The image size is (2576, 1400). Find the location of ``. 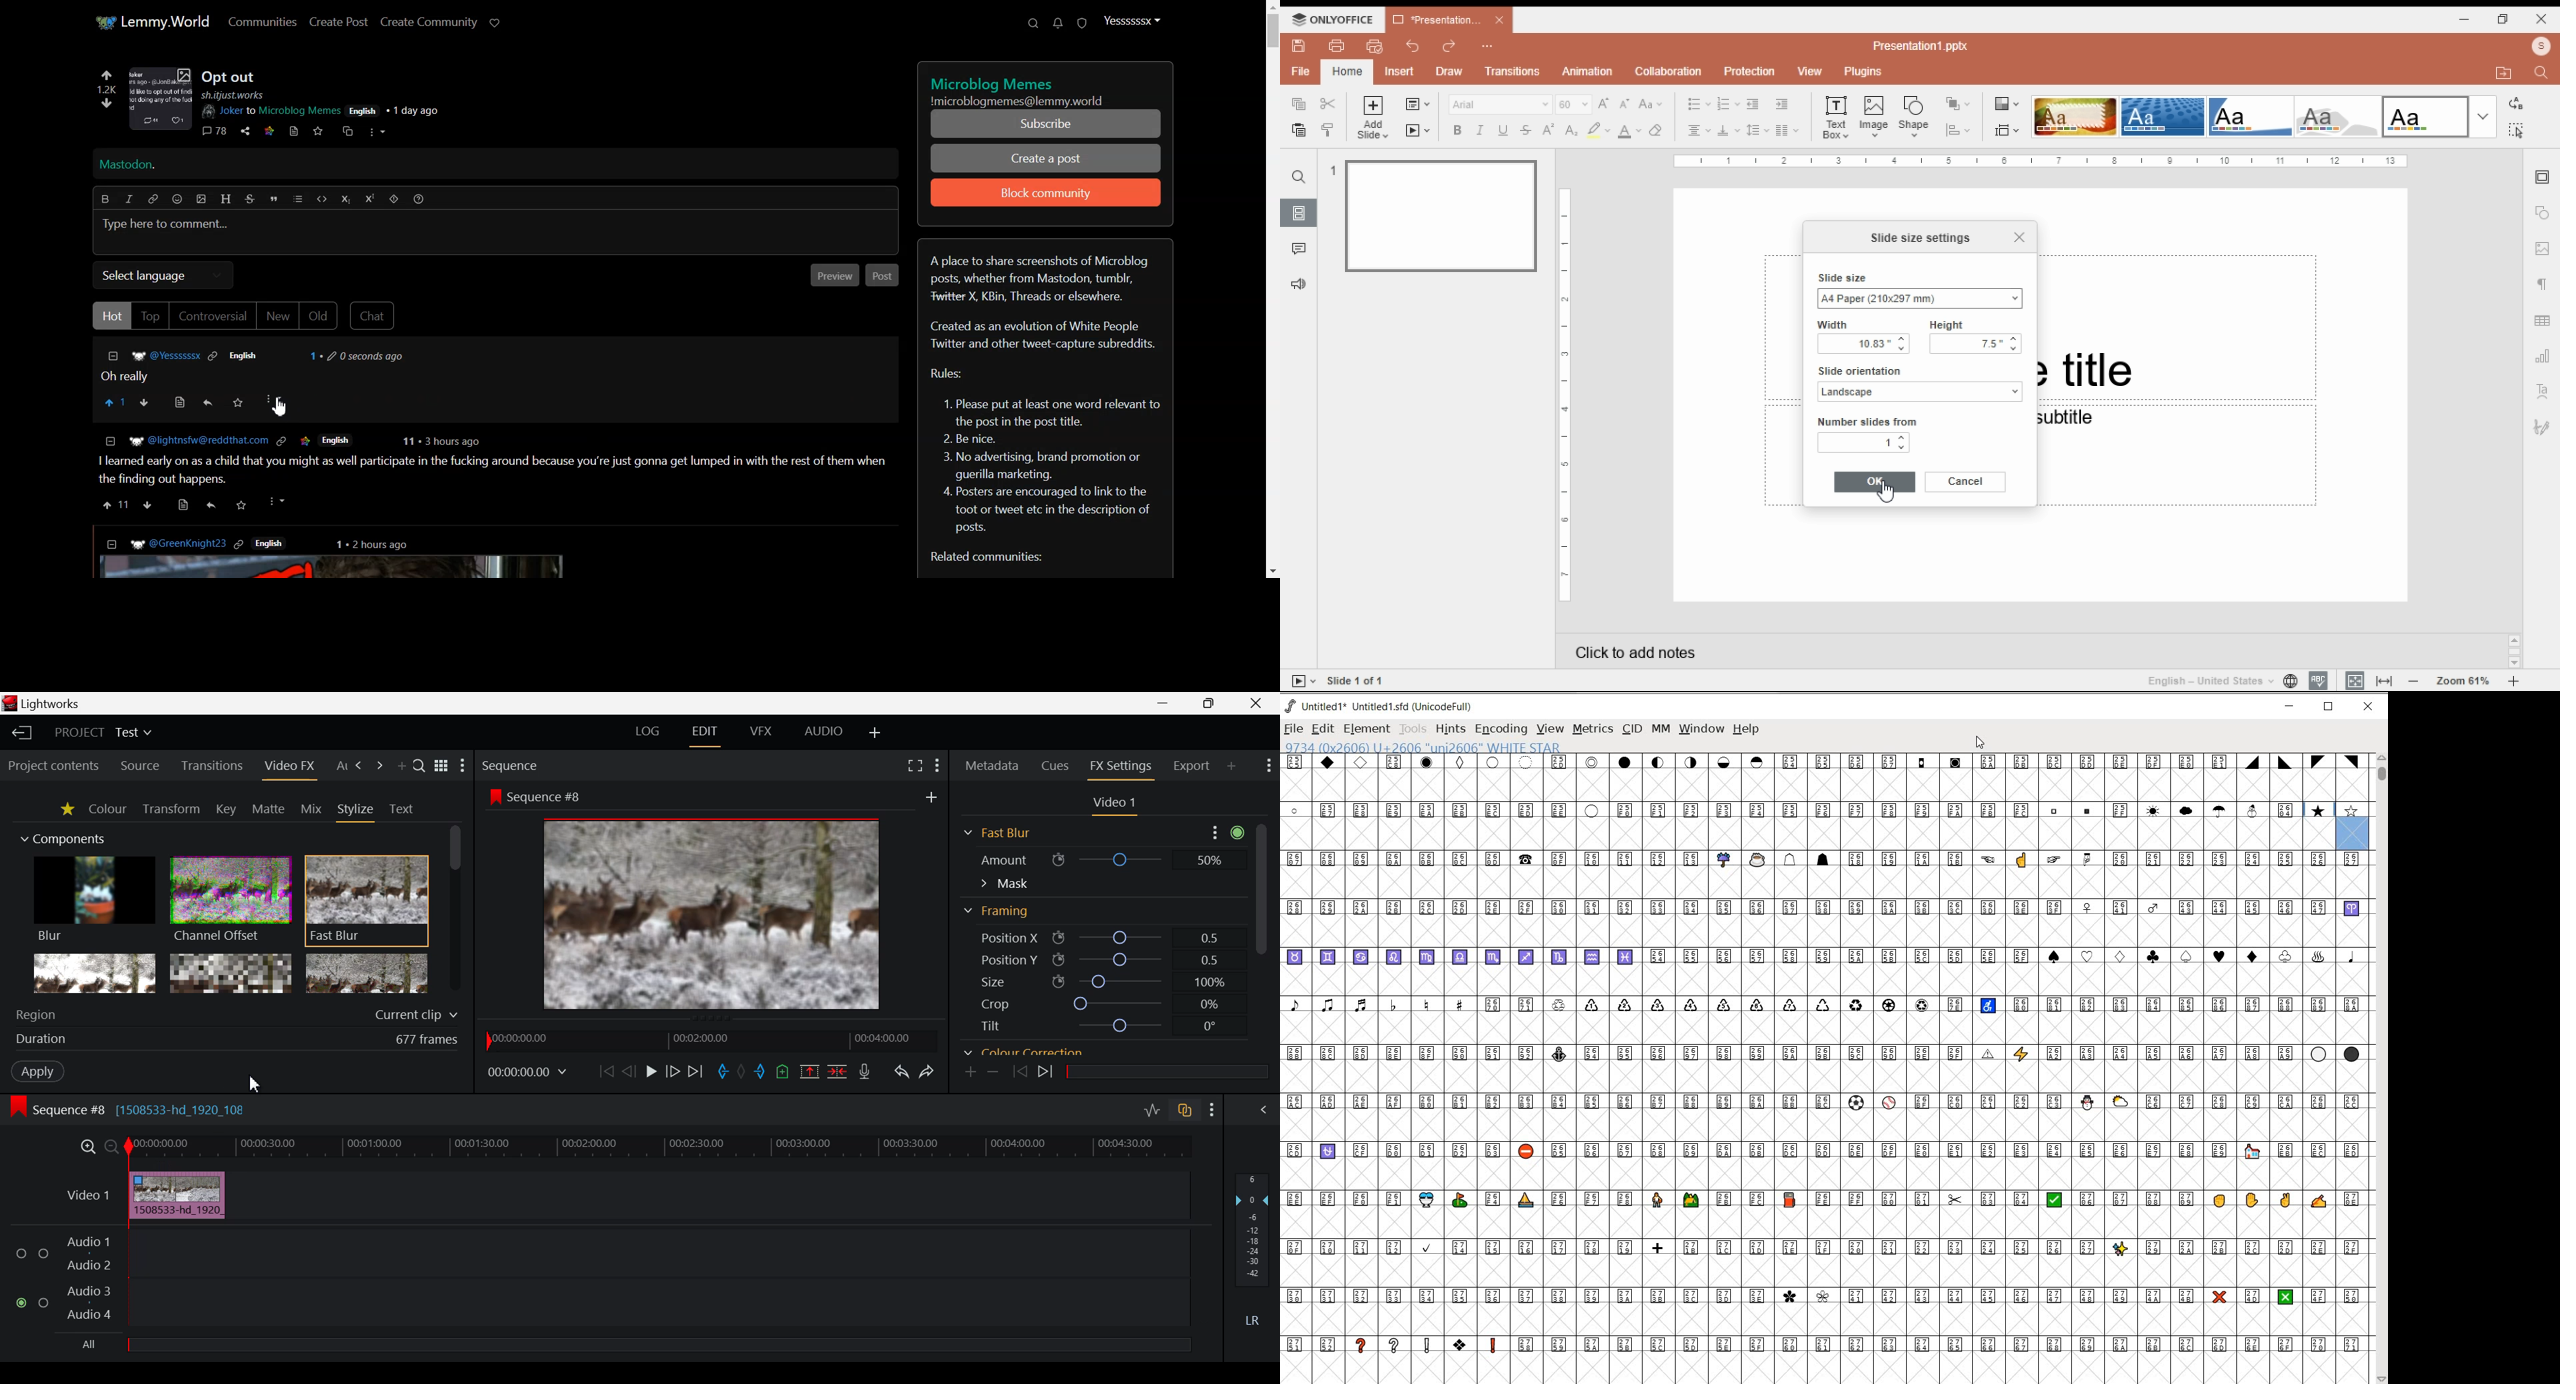

 is located at coordinates (2545, 428).